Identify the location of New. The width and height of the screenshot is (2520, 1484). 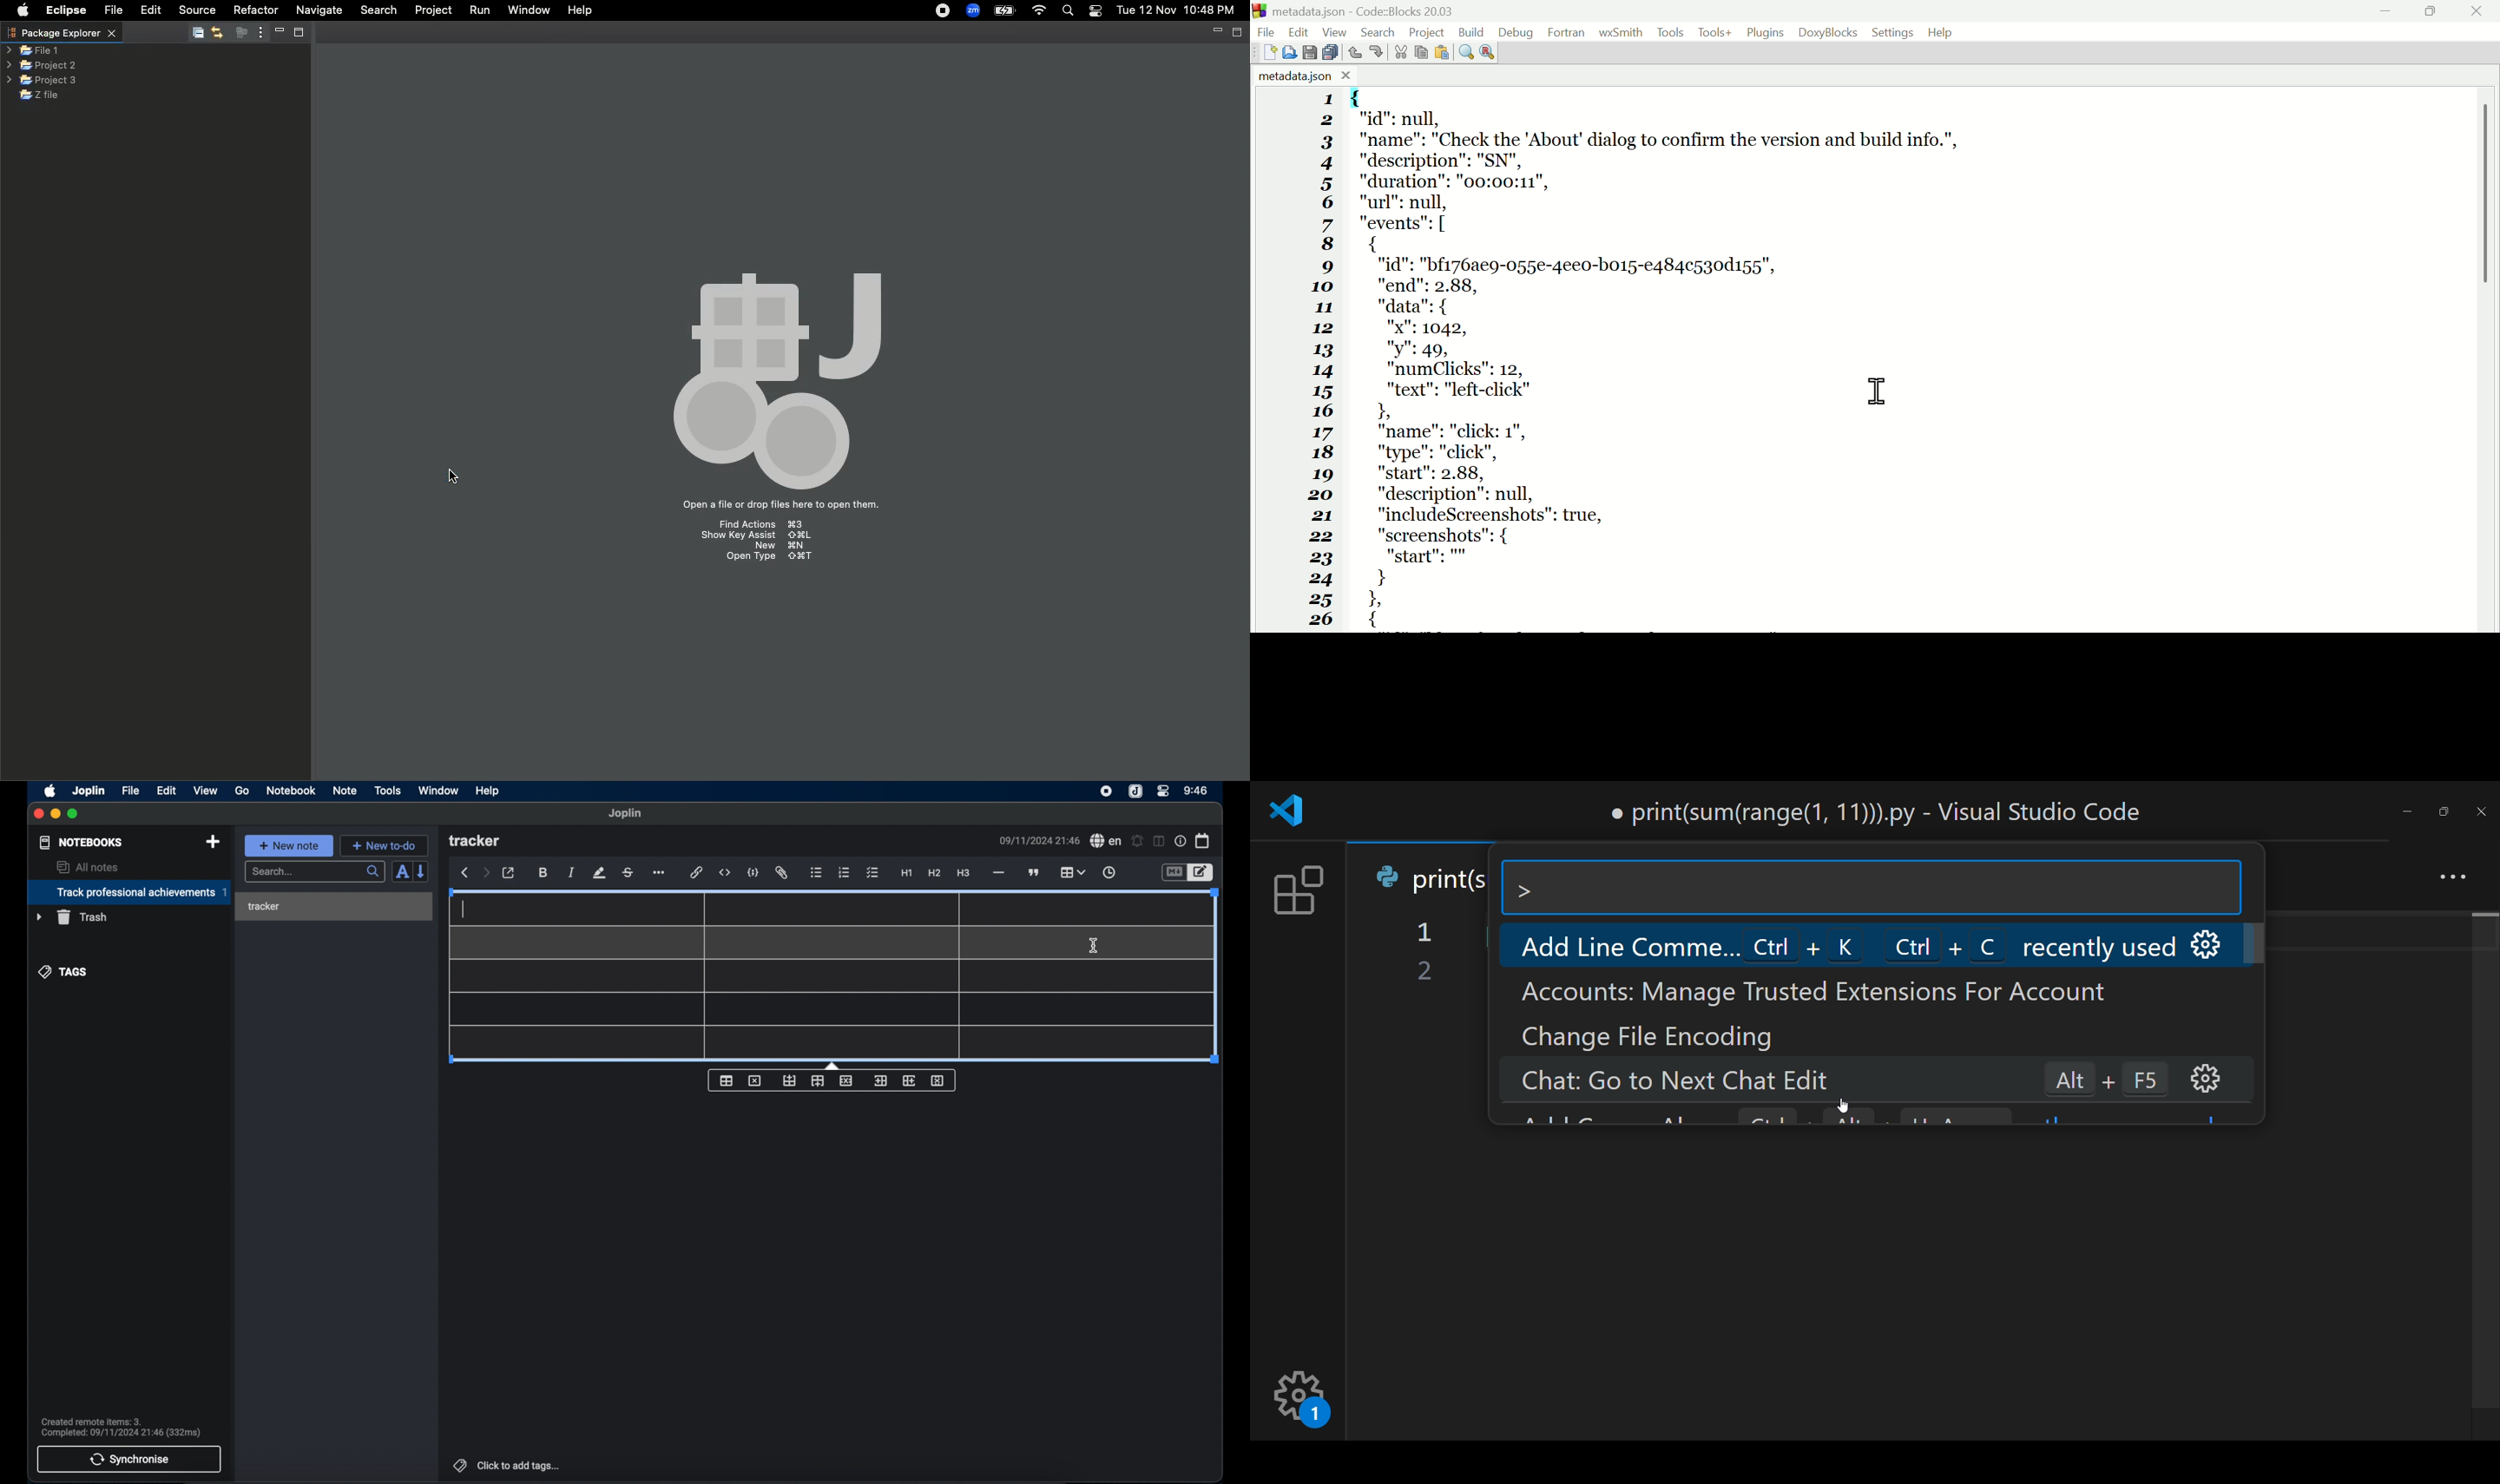
(1265, 54).